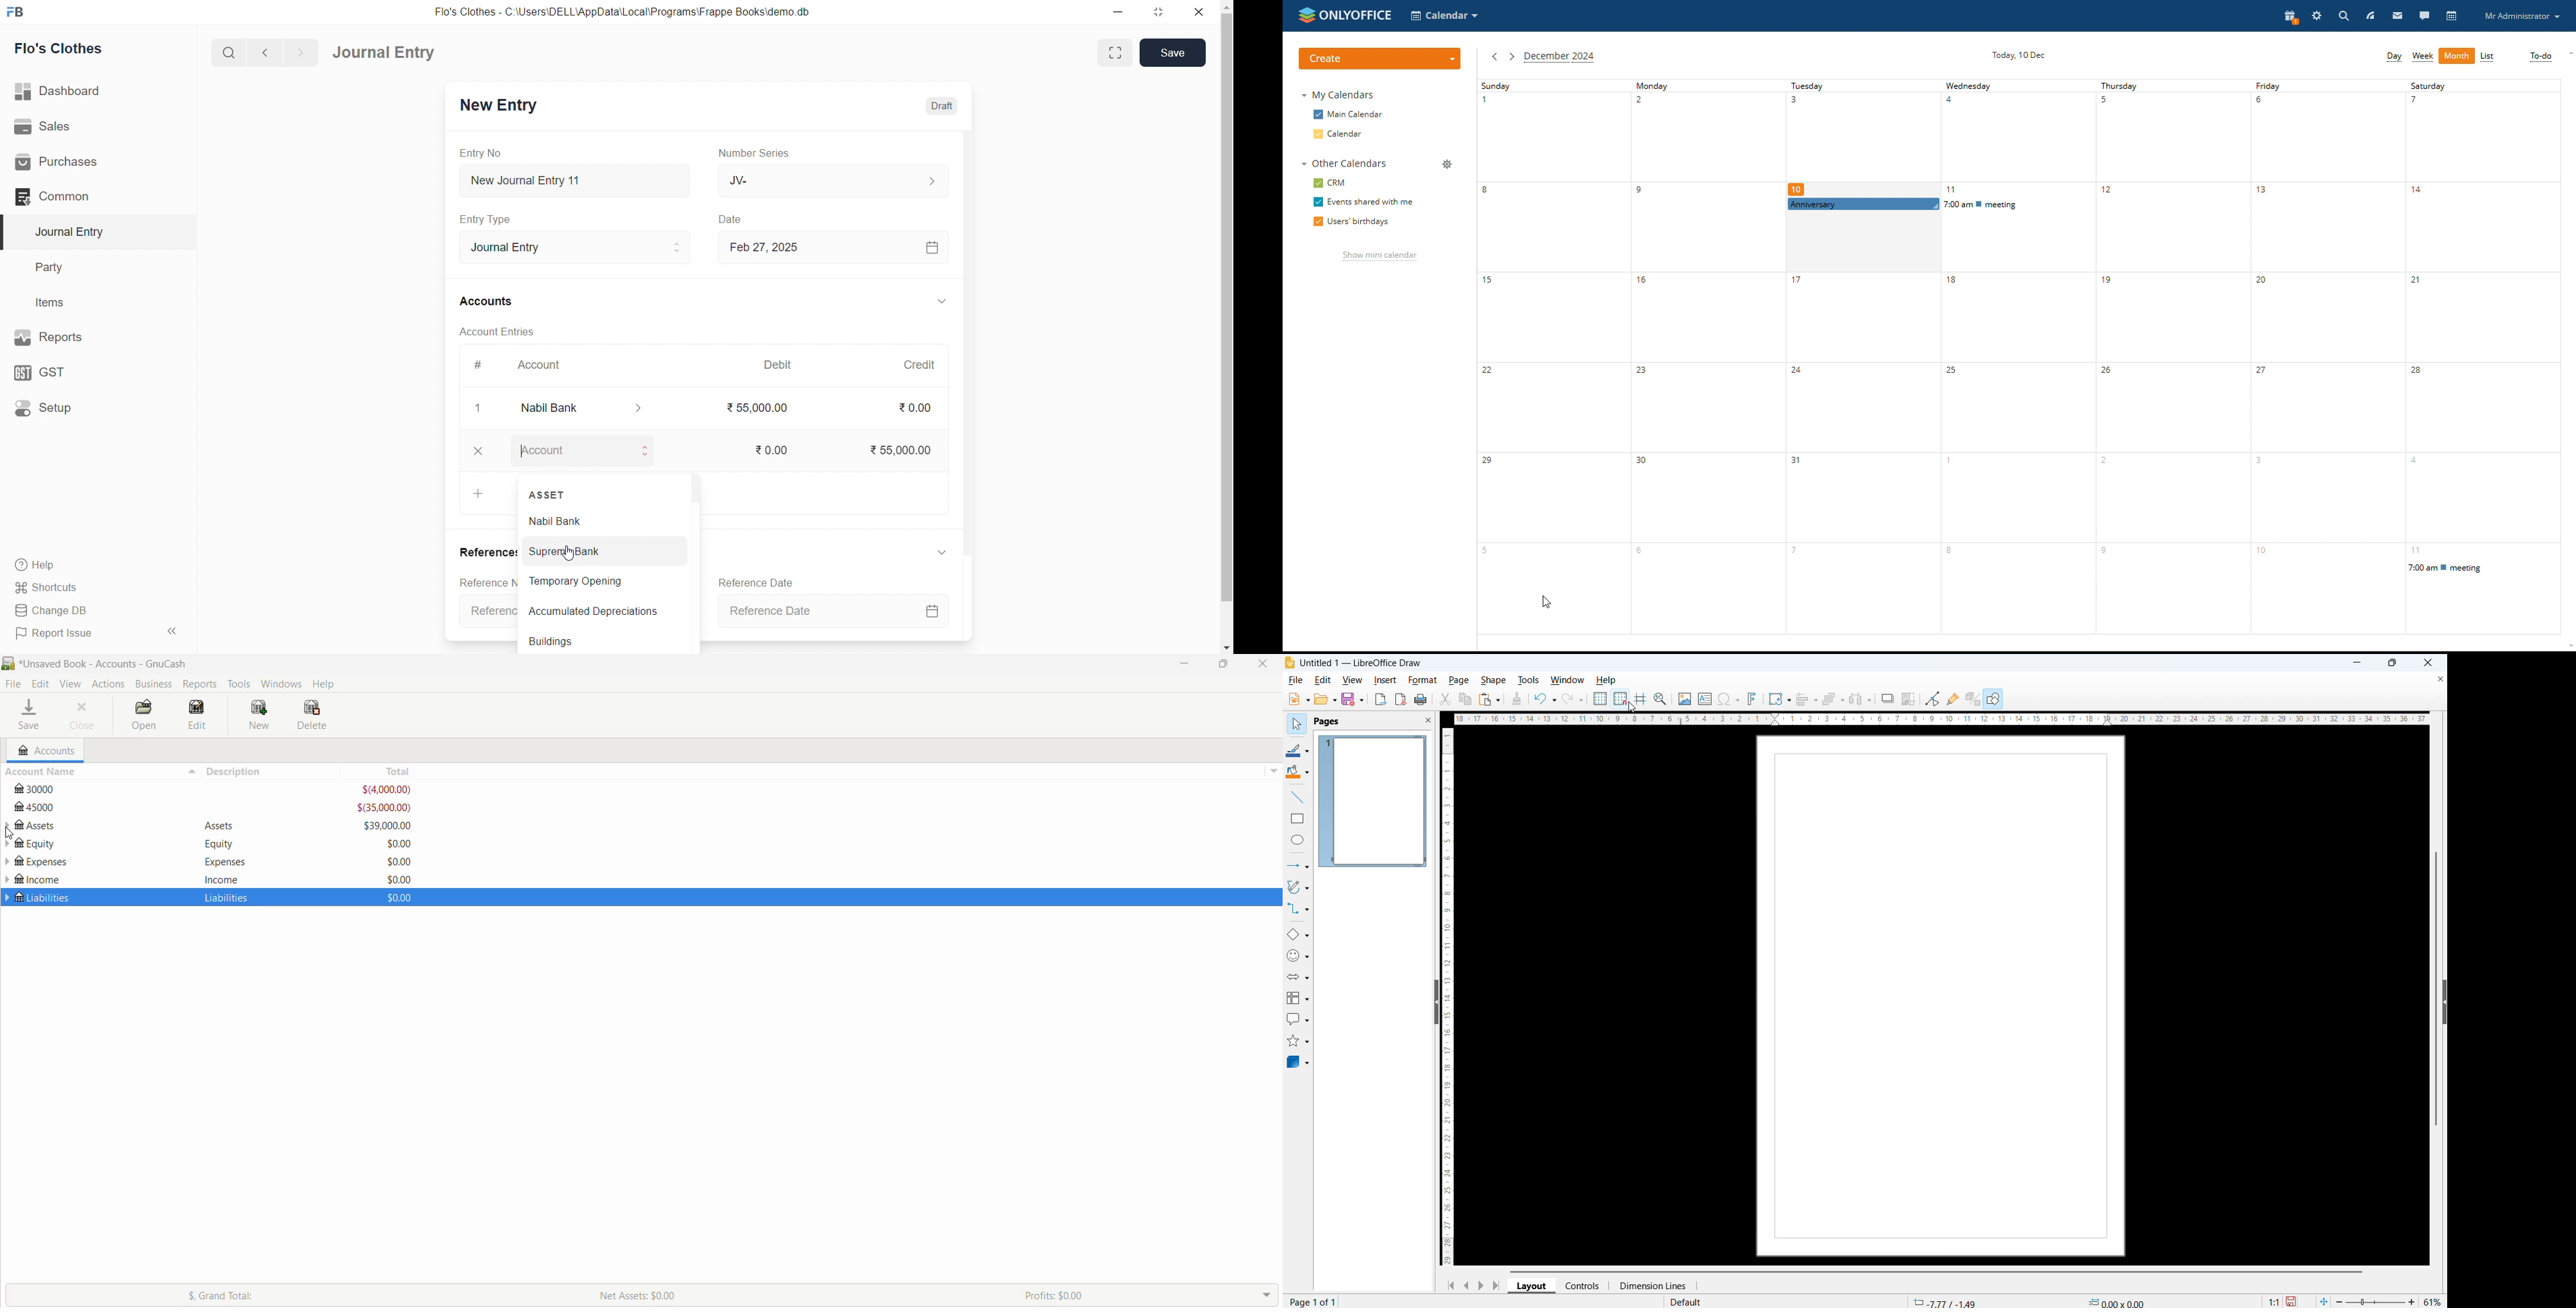 The image size is (2576, 1316). What do you see at coordinates (2328, 356) in the screenshot?
I see `friday` at bounding box center [2328, 356].